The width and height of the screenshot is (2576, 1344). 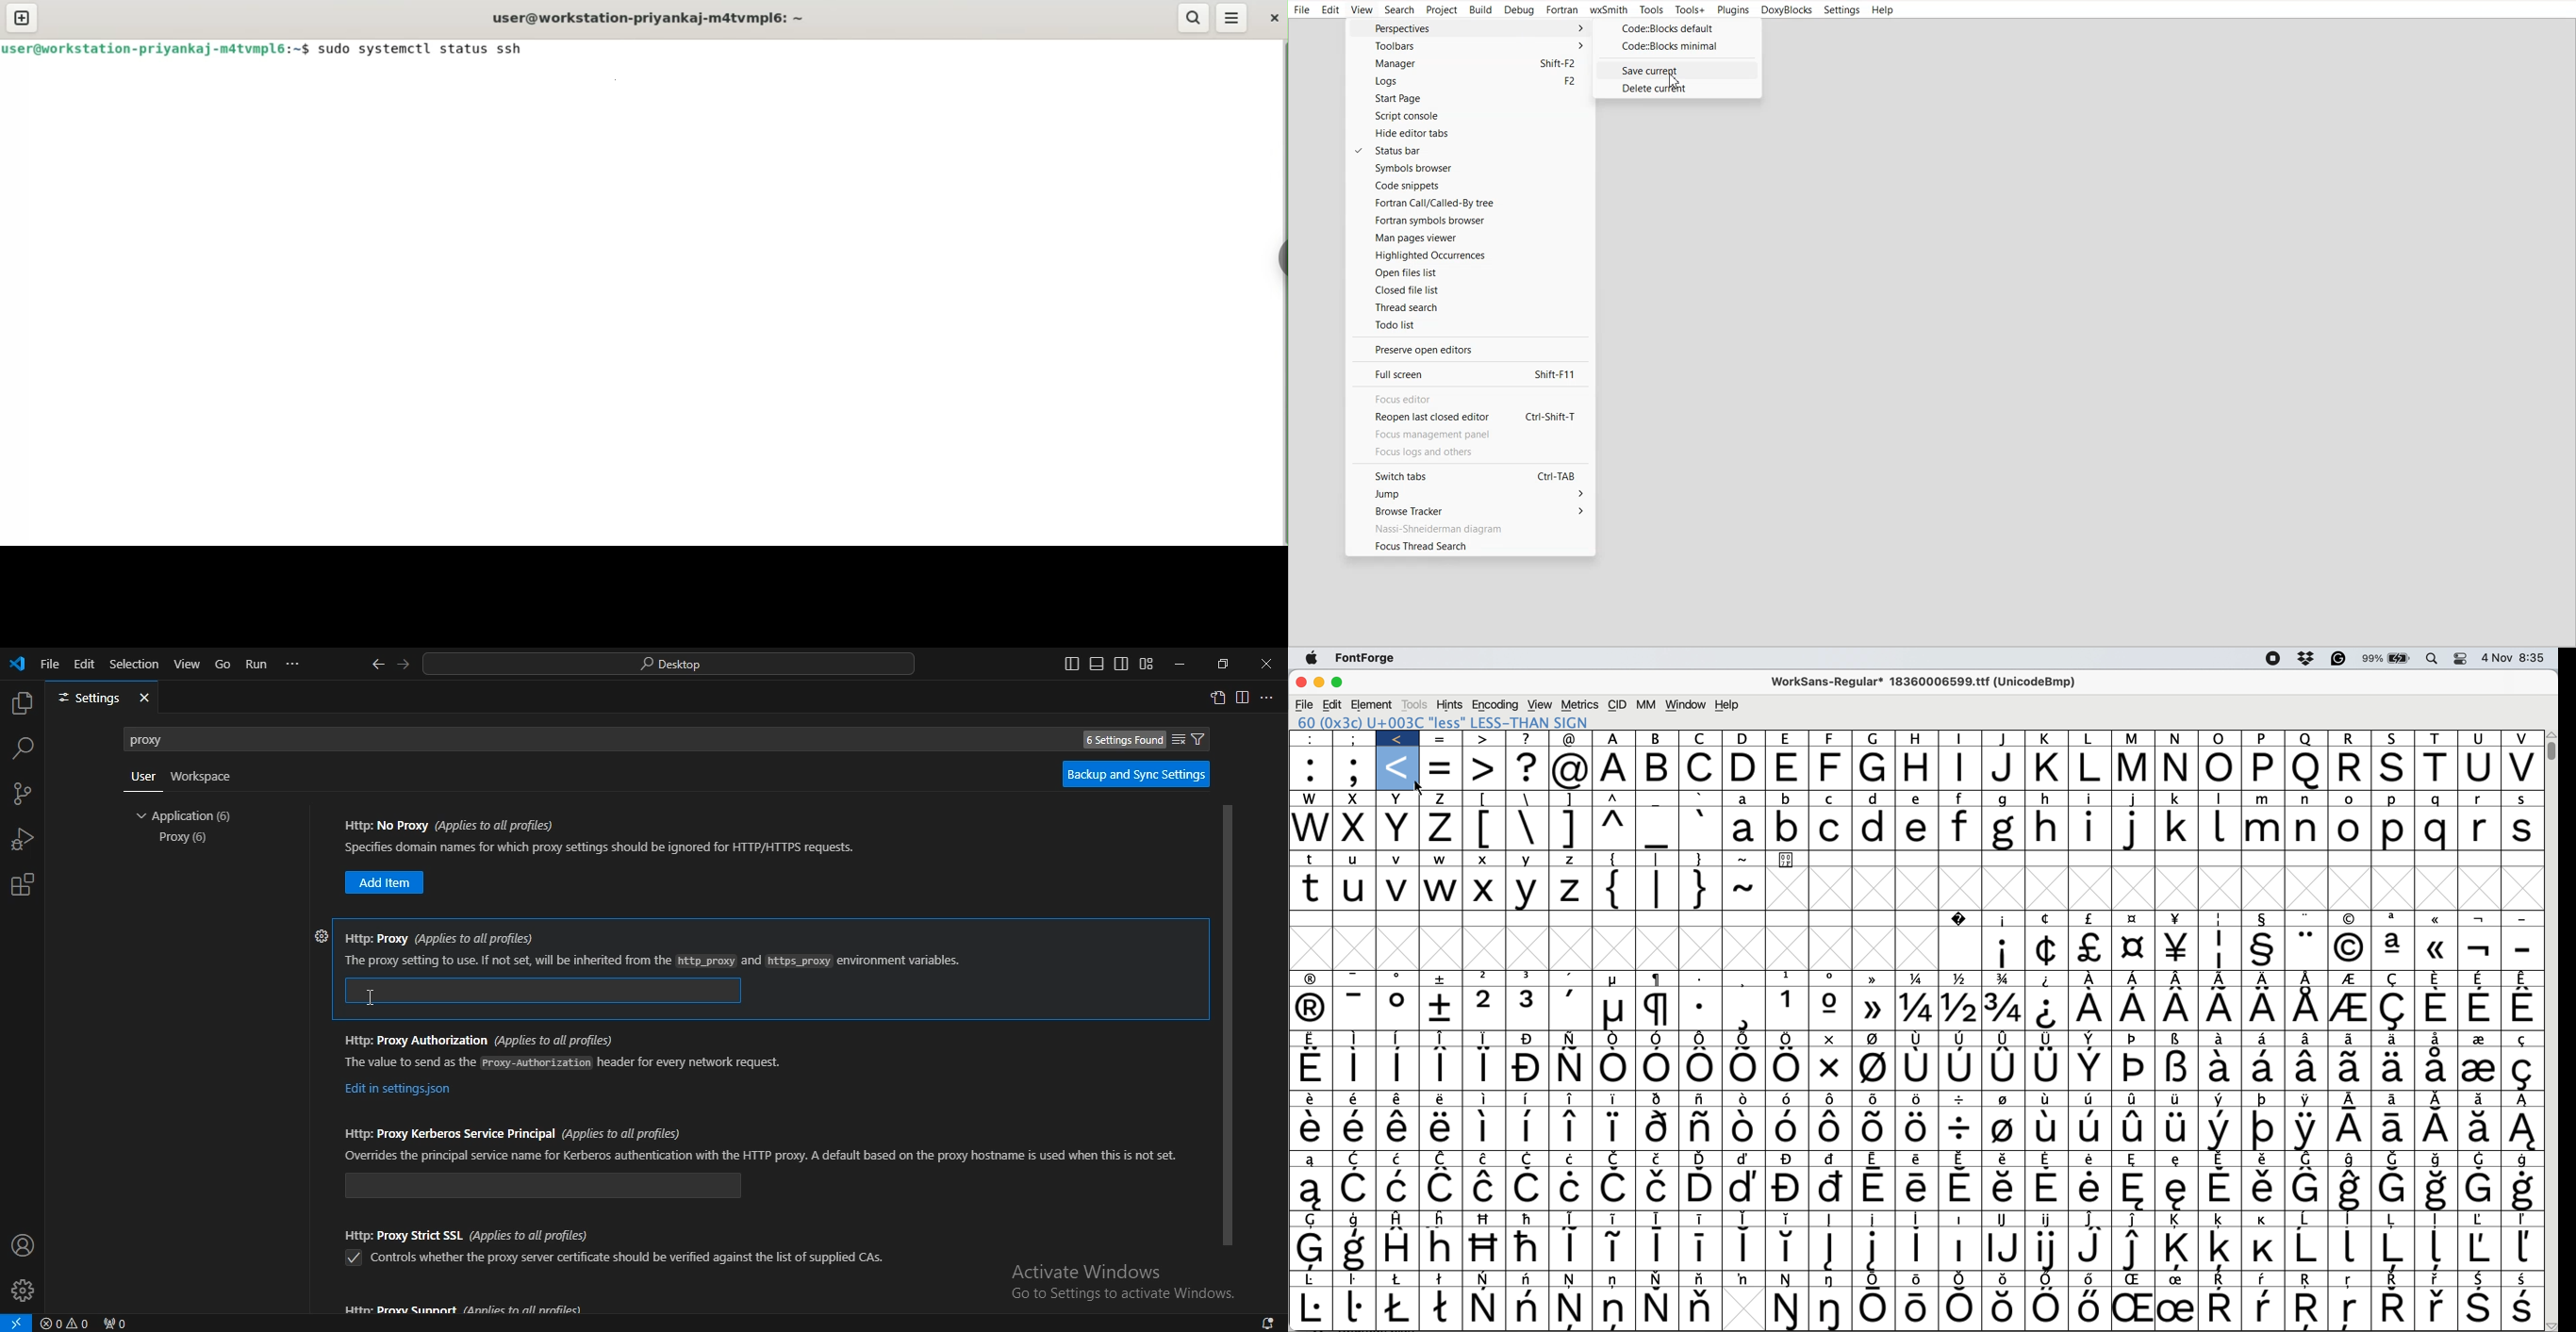 What do you see at coordinates (2003, 800) in the screenshot?
I see `g` at bounding box center [2003, 800].